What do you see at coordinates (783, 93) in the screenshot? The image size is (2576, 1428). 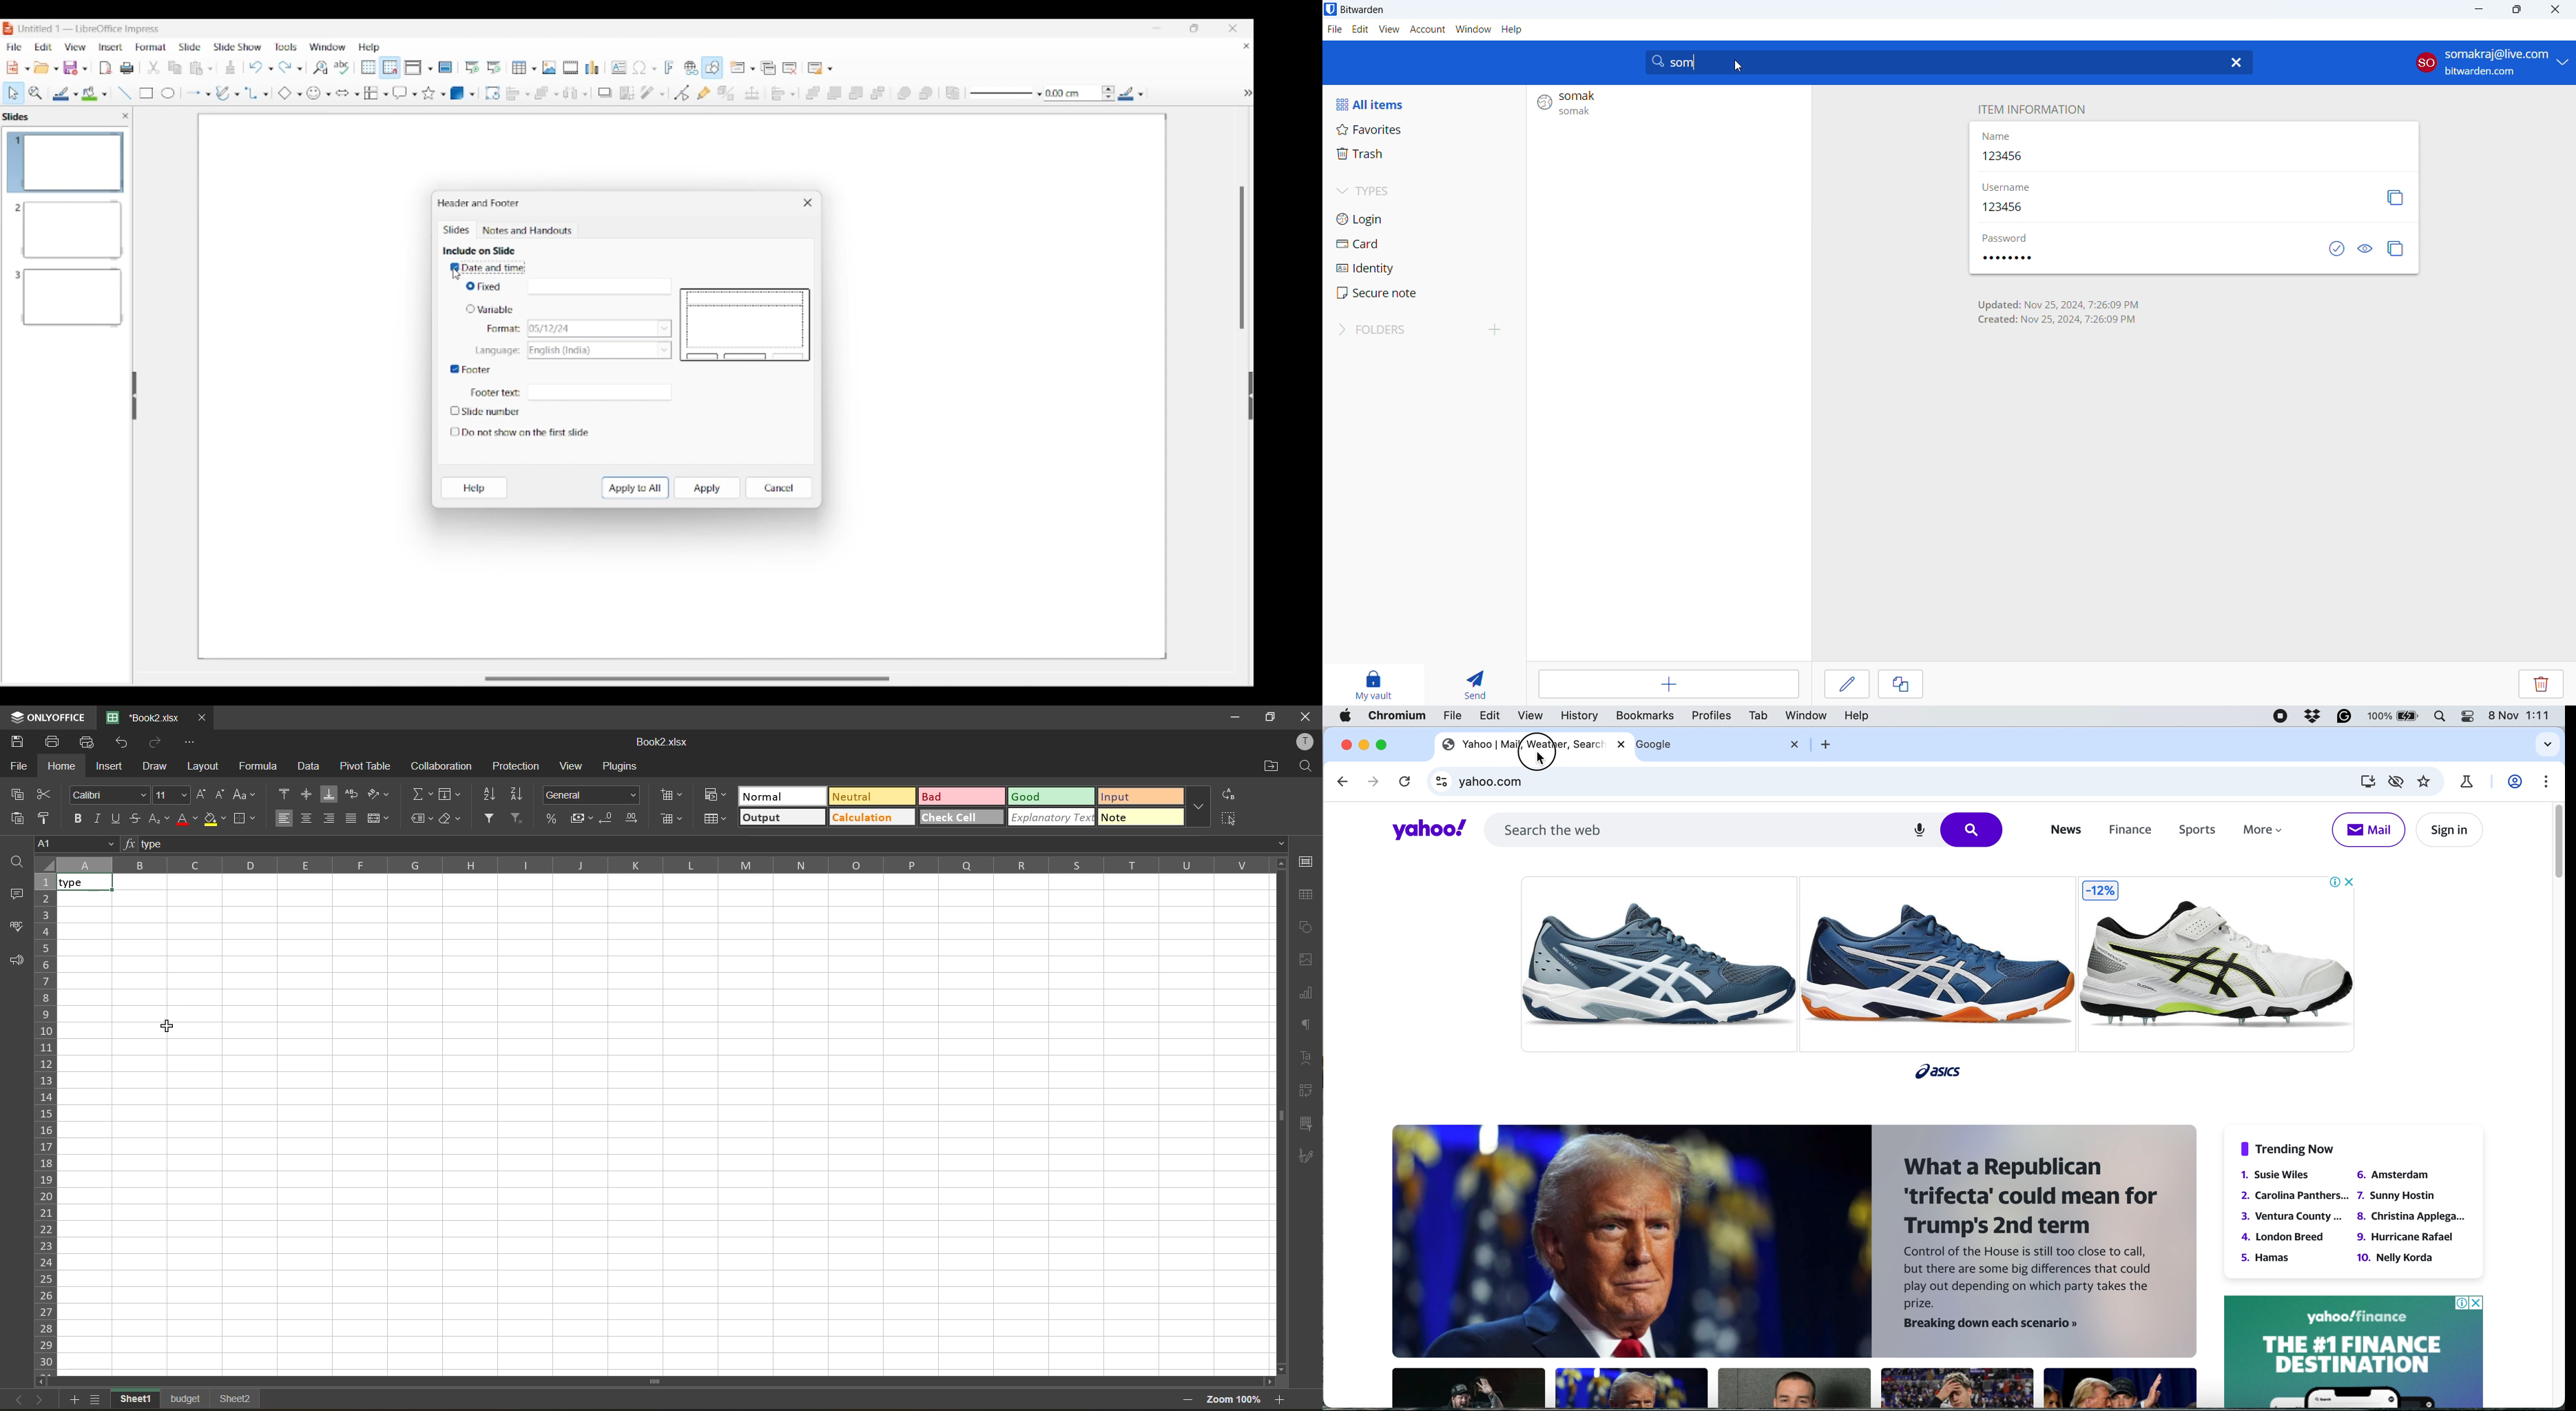 I see `Align objects` at bounding box center [783, 93].